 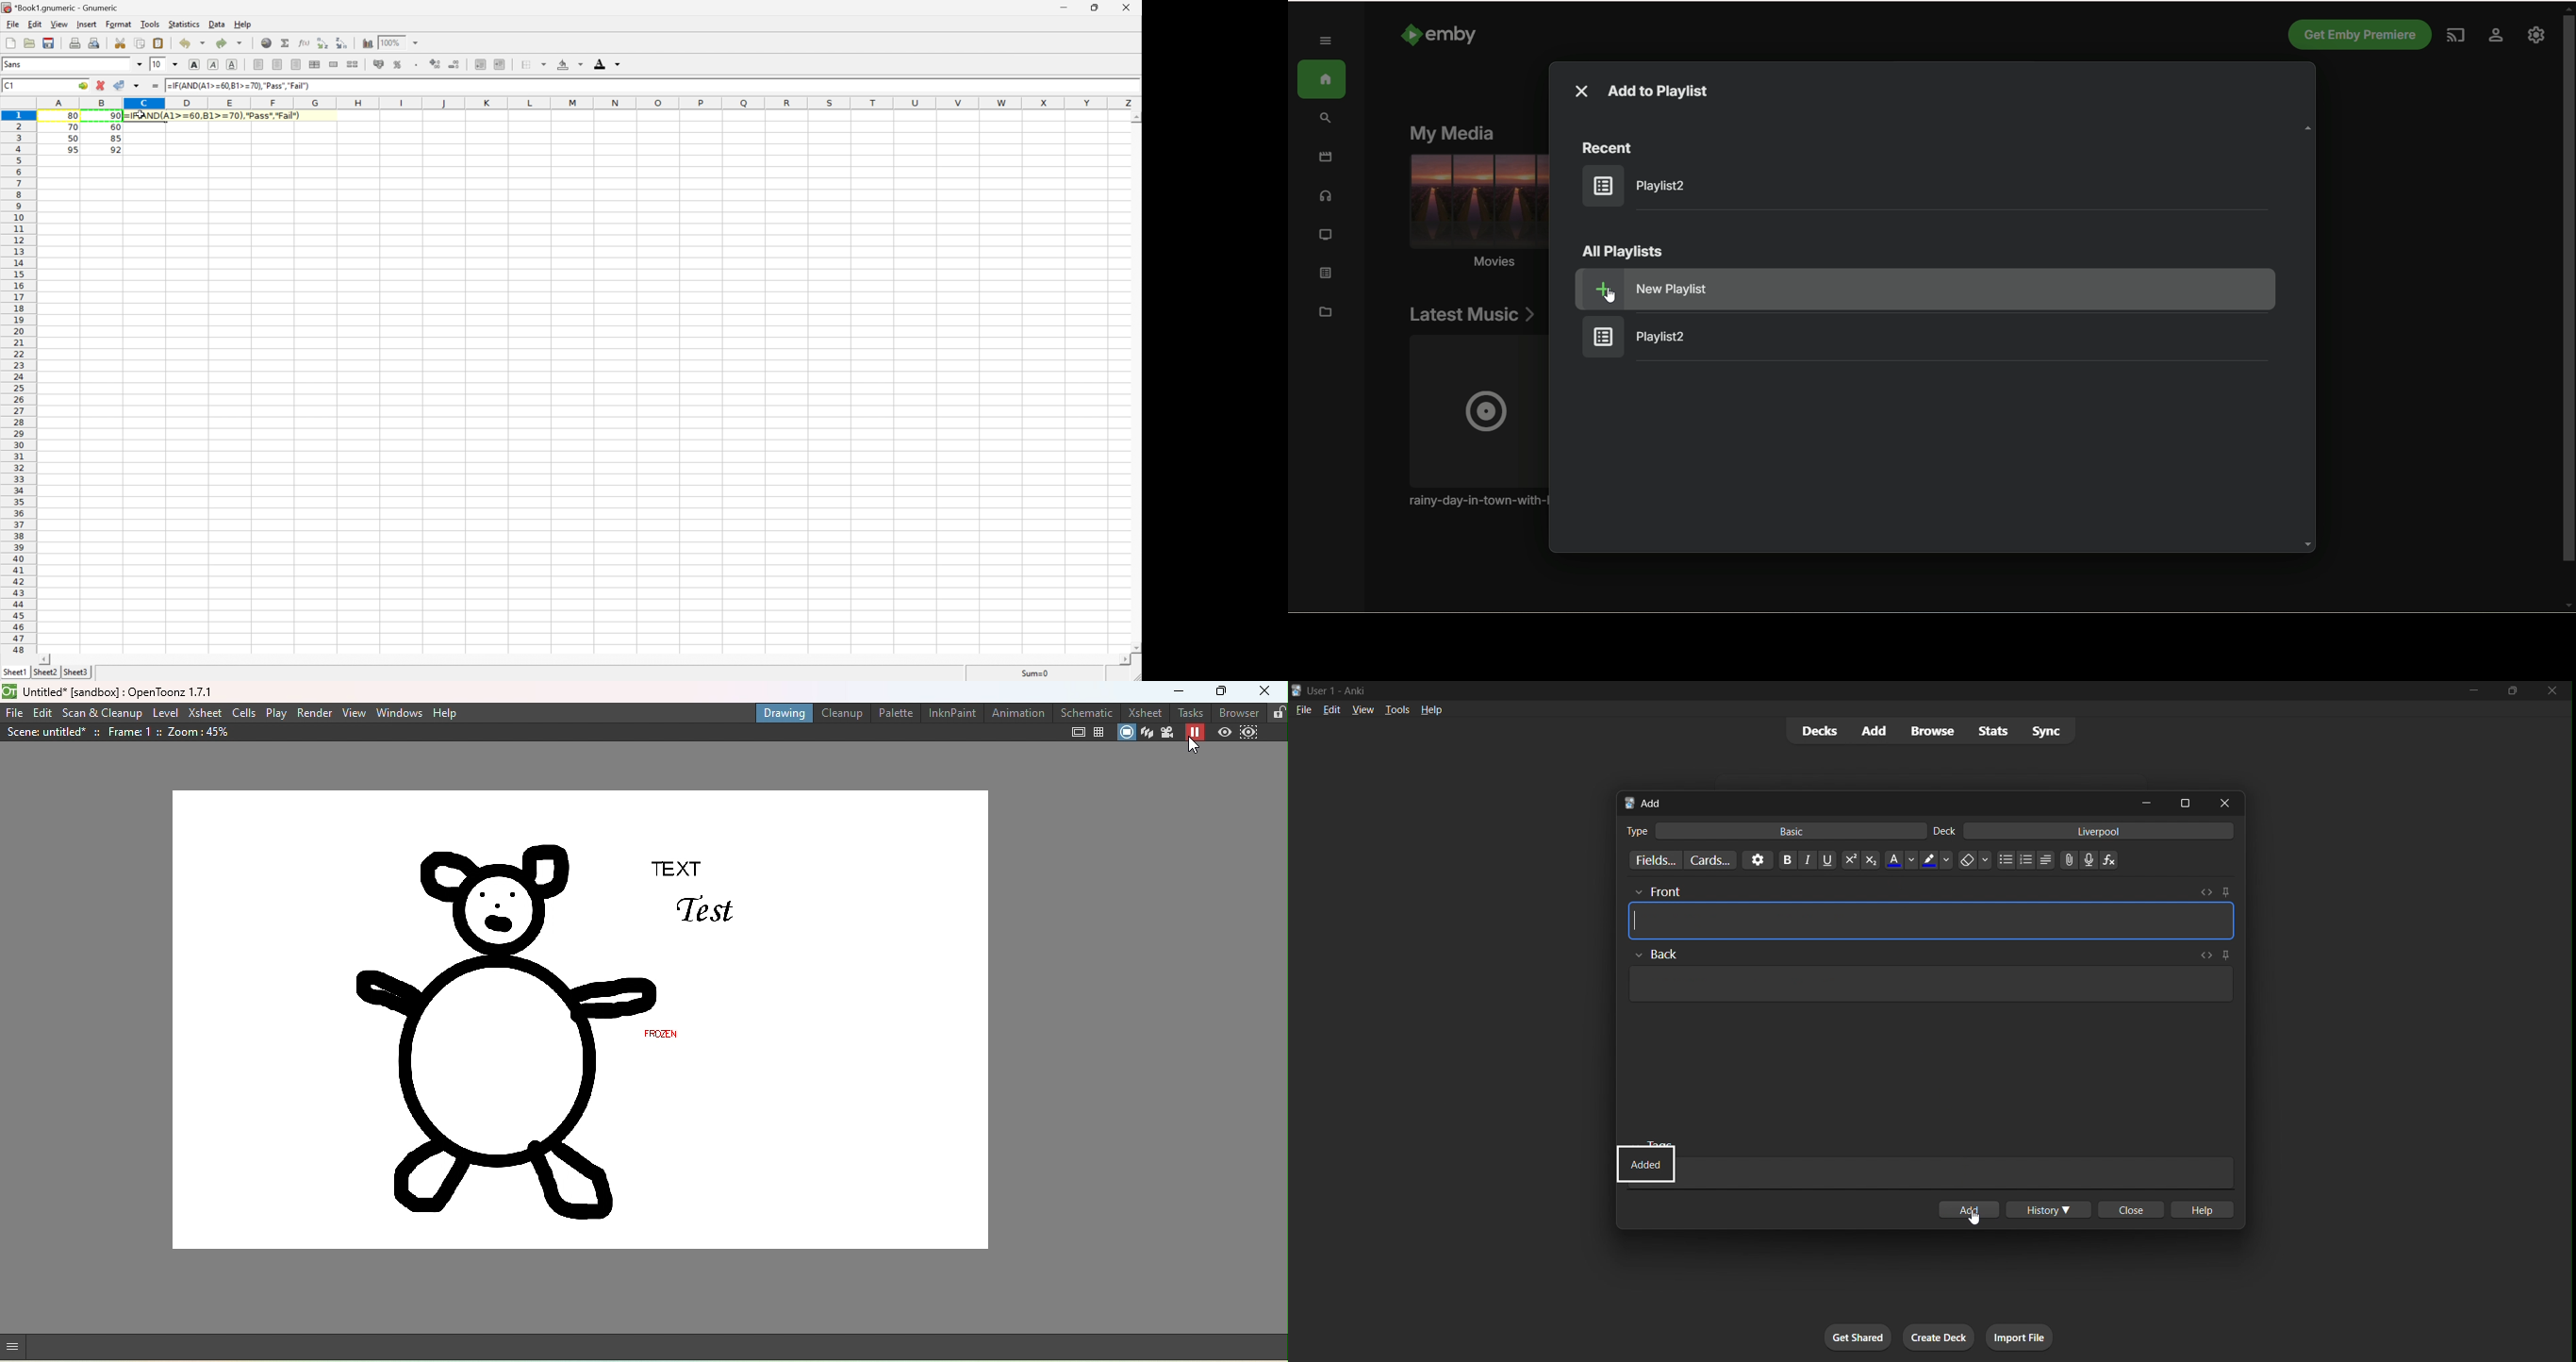 What do you see at coordinates (2046, 1206) in the screenshot?
I see `history` at bounding box center [2046, 1206].